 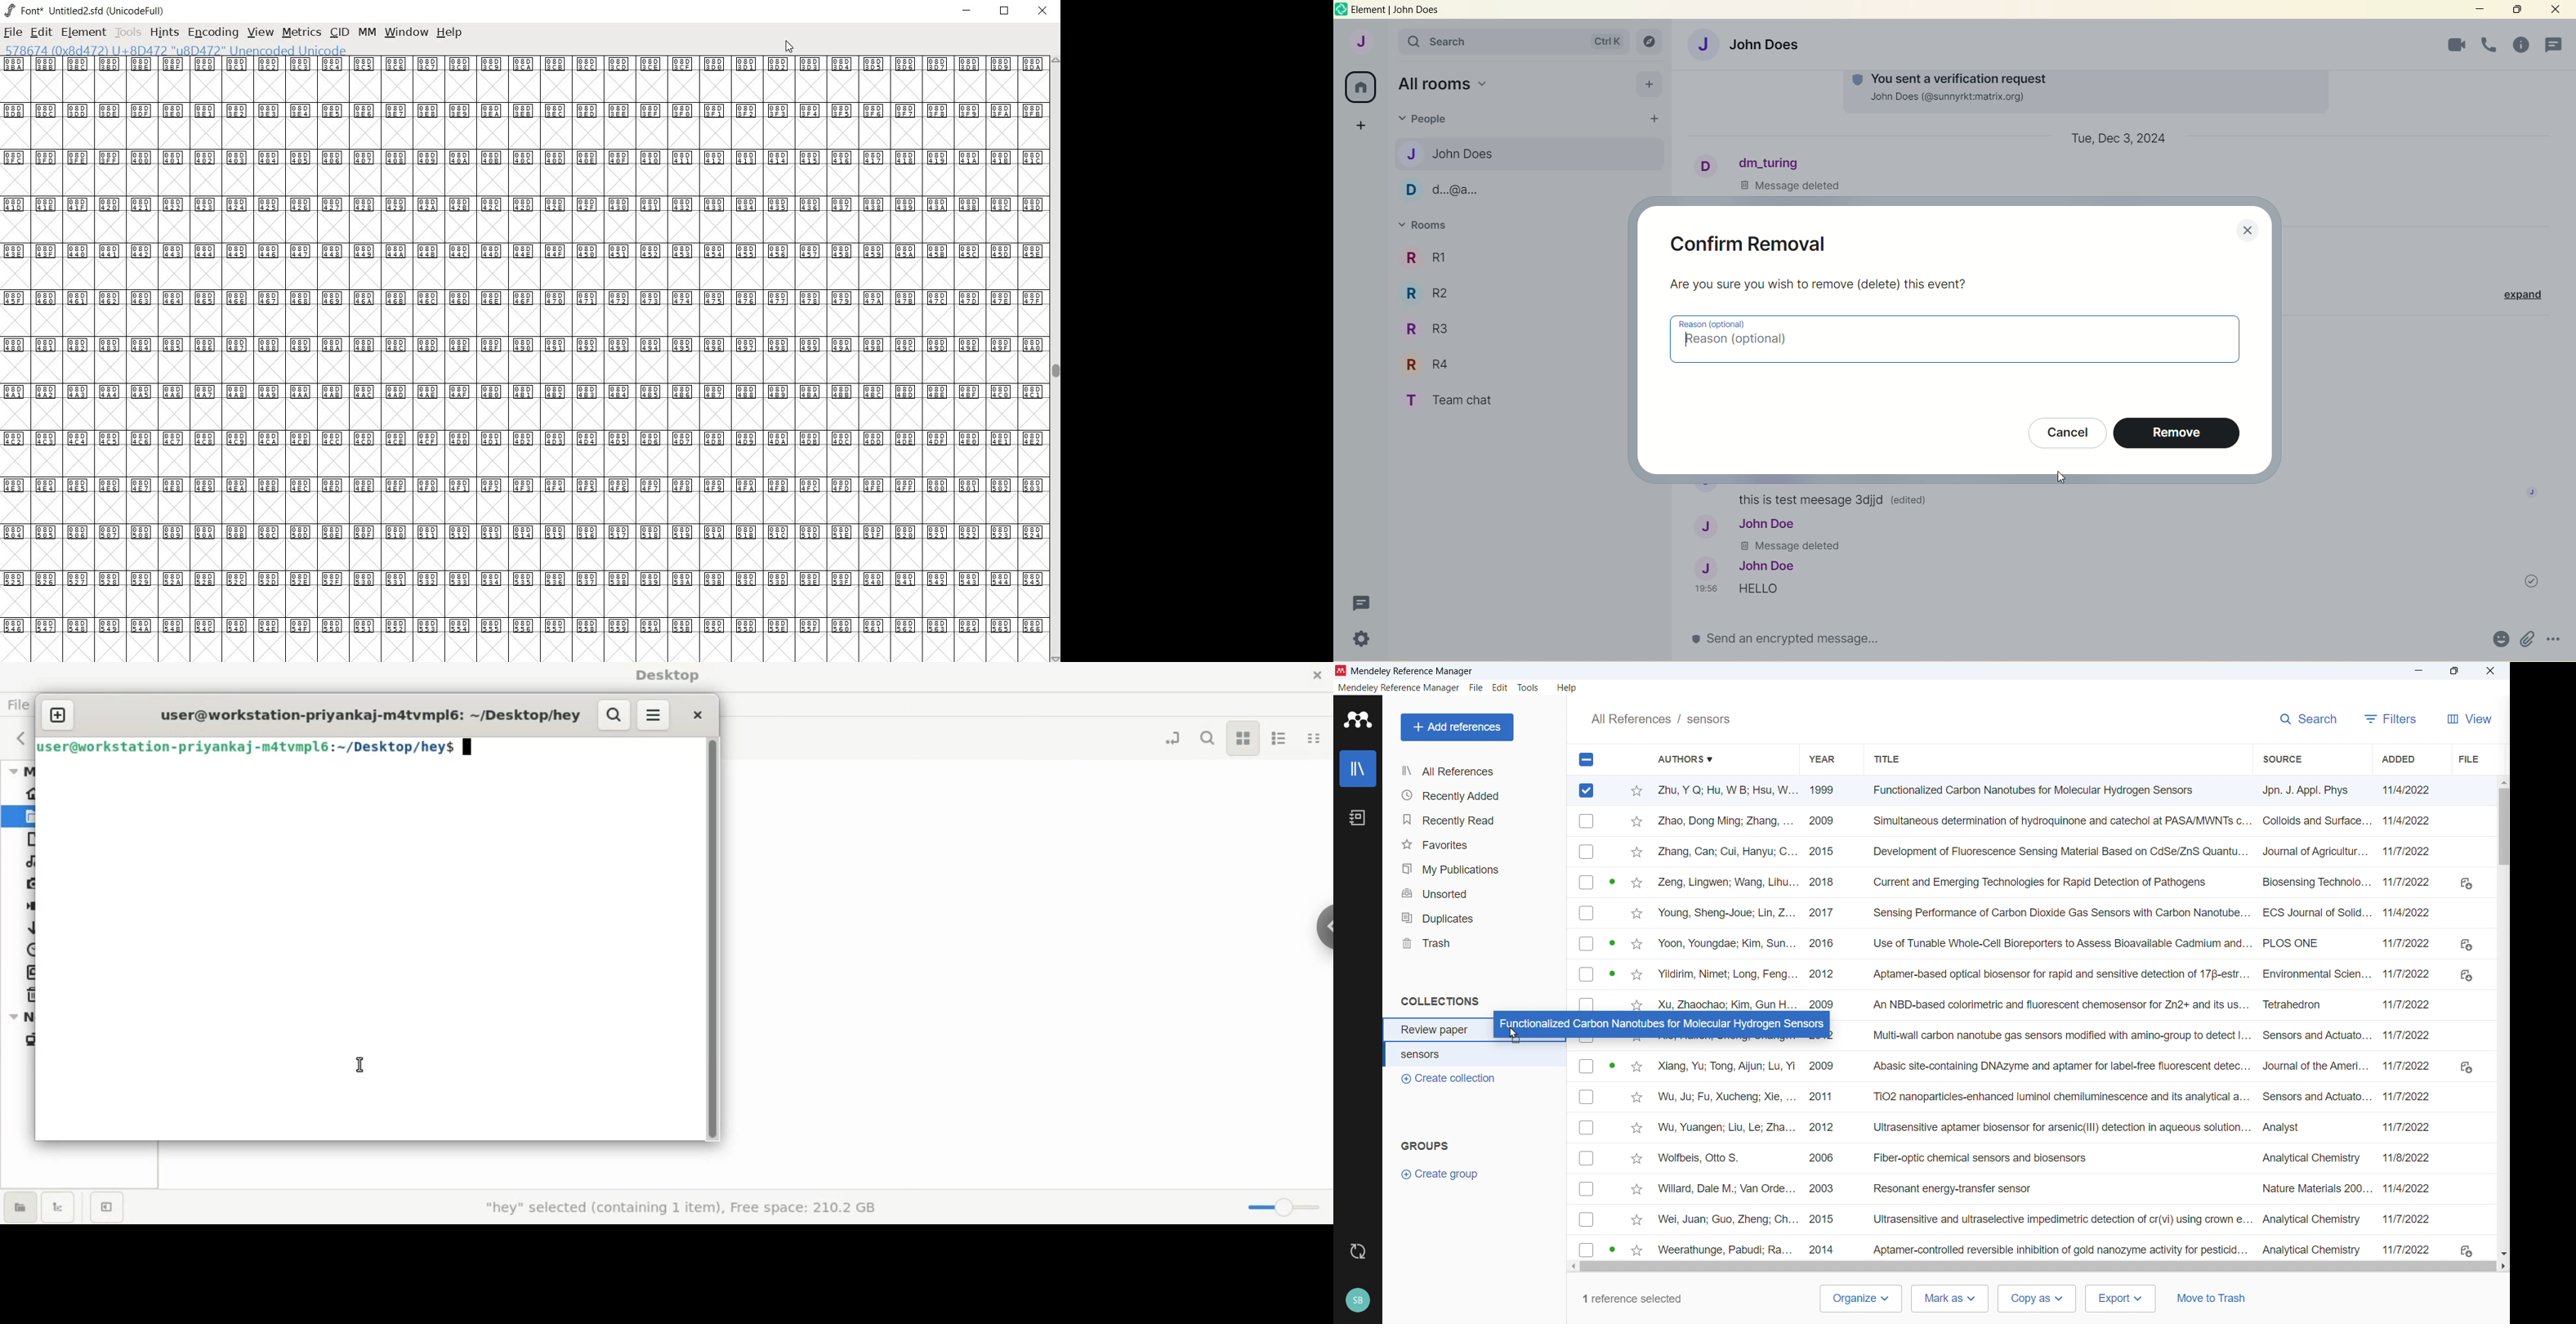 I want to click on scrollbar, so click(x=1054, y=359).